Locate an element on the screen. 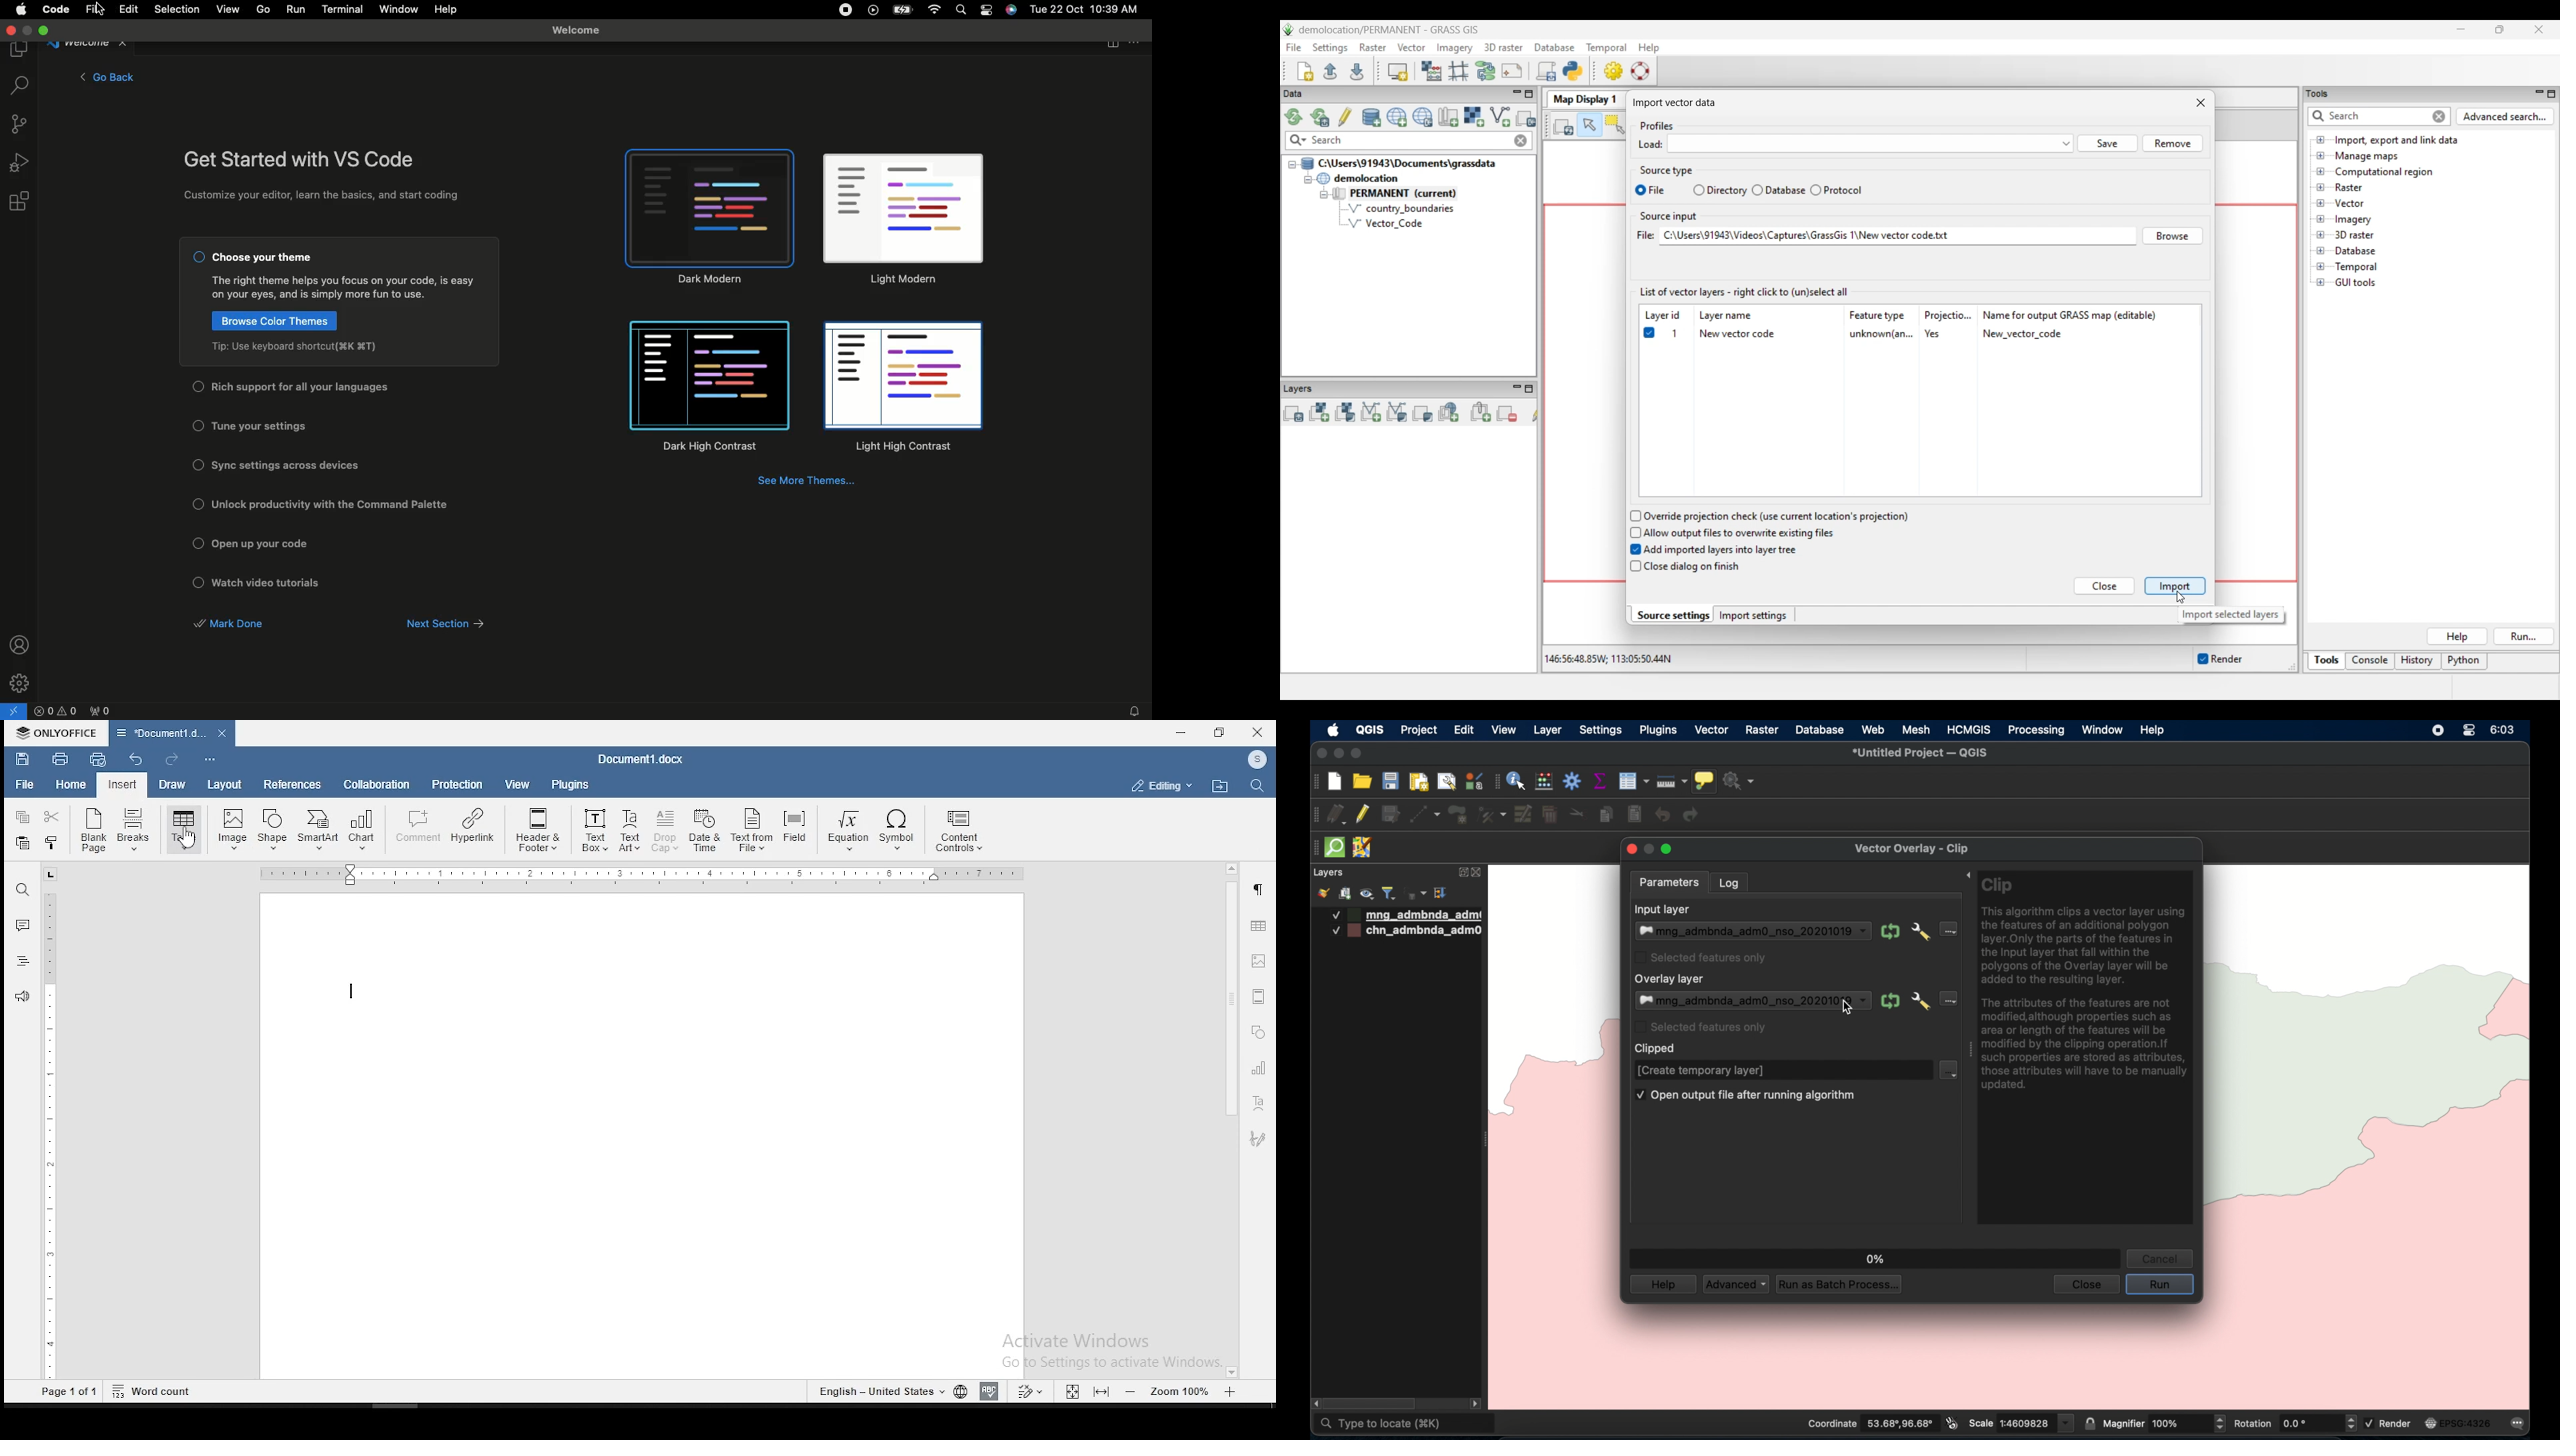 The width and height of the screenshot is (2576, 1456). expand is located at coordinates (1964, 875).